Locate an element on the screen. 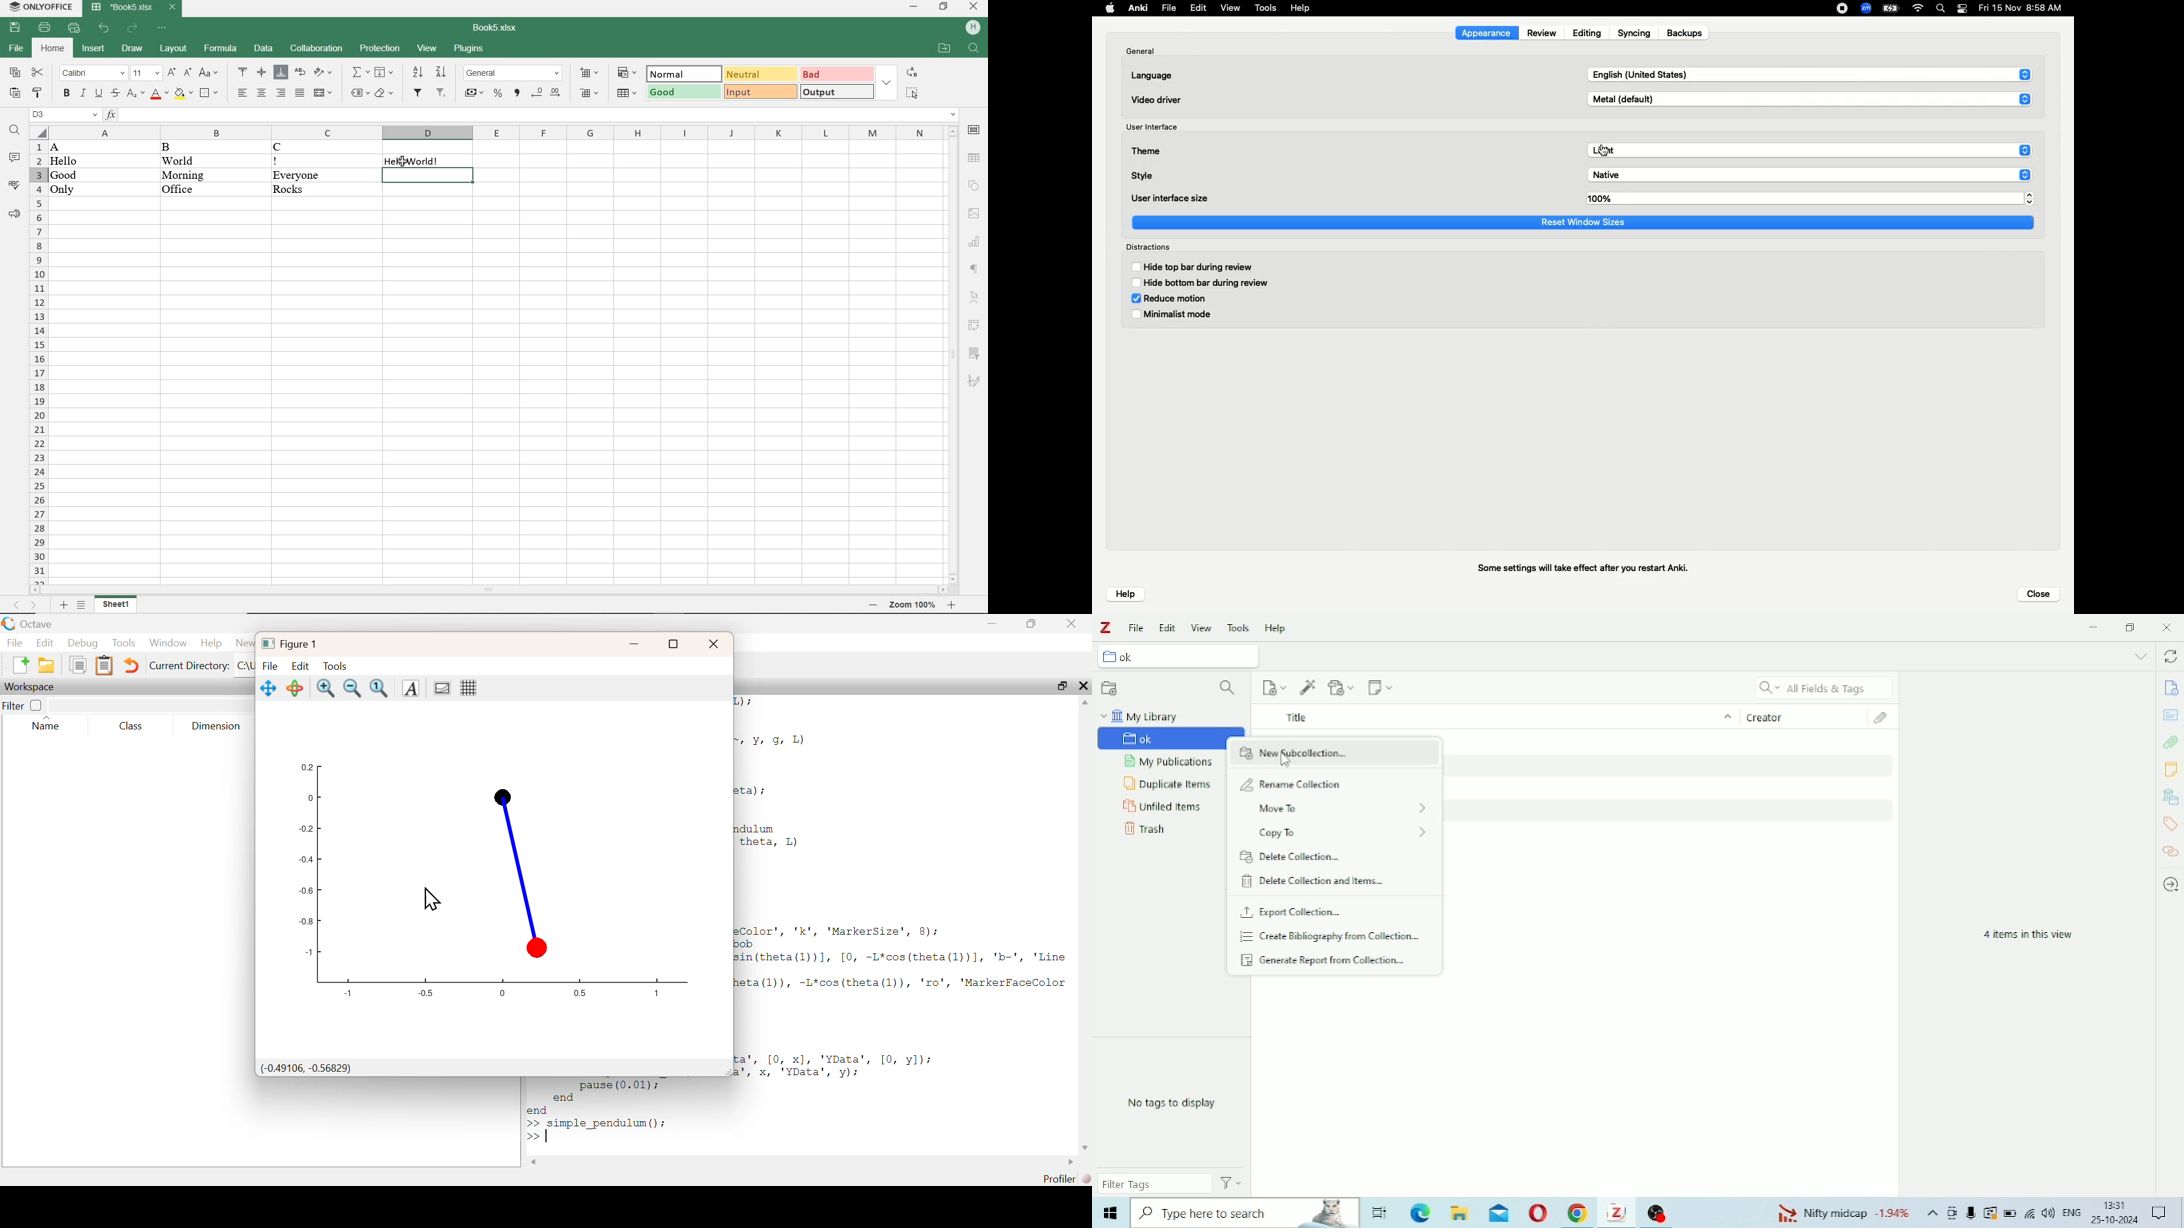  Info is located at coordinates (2170, 688).